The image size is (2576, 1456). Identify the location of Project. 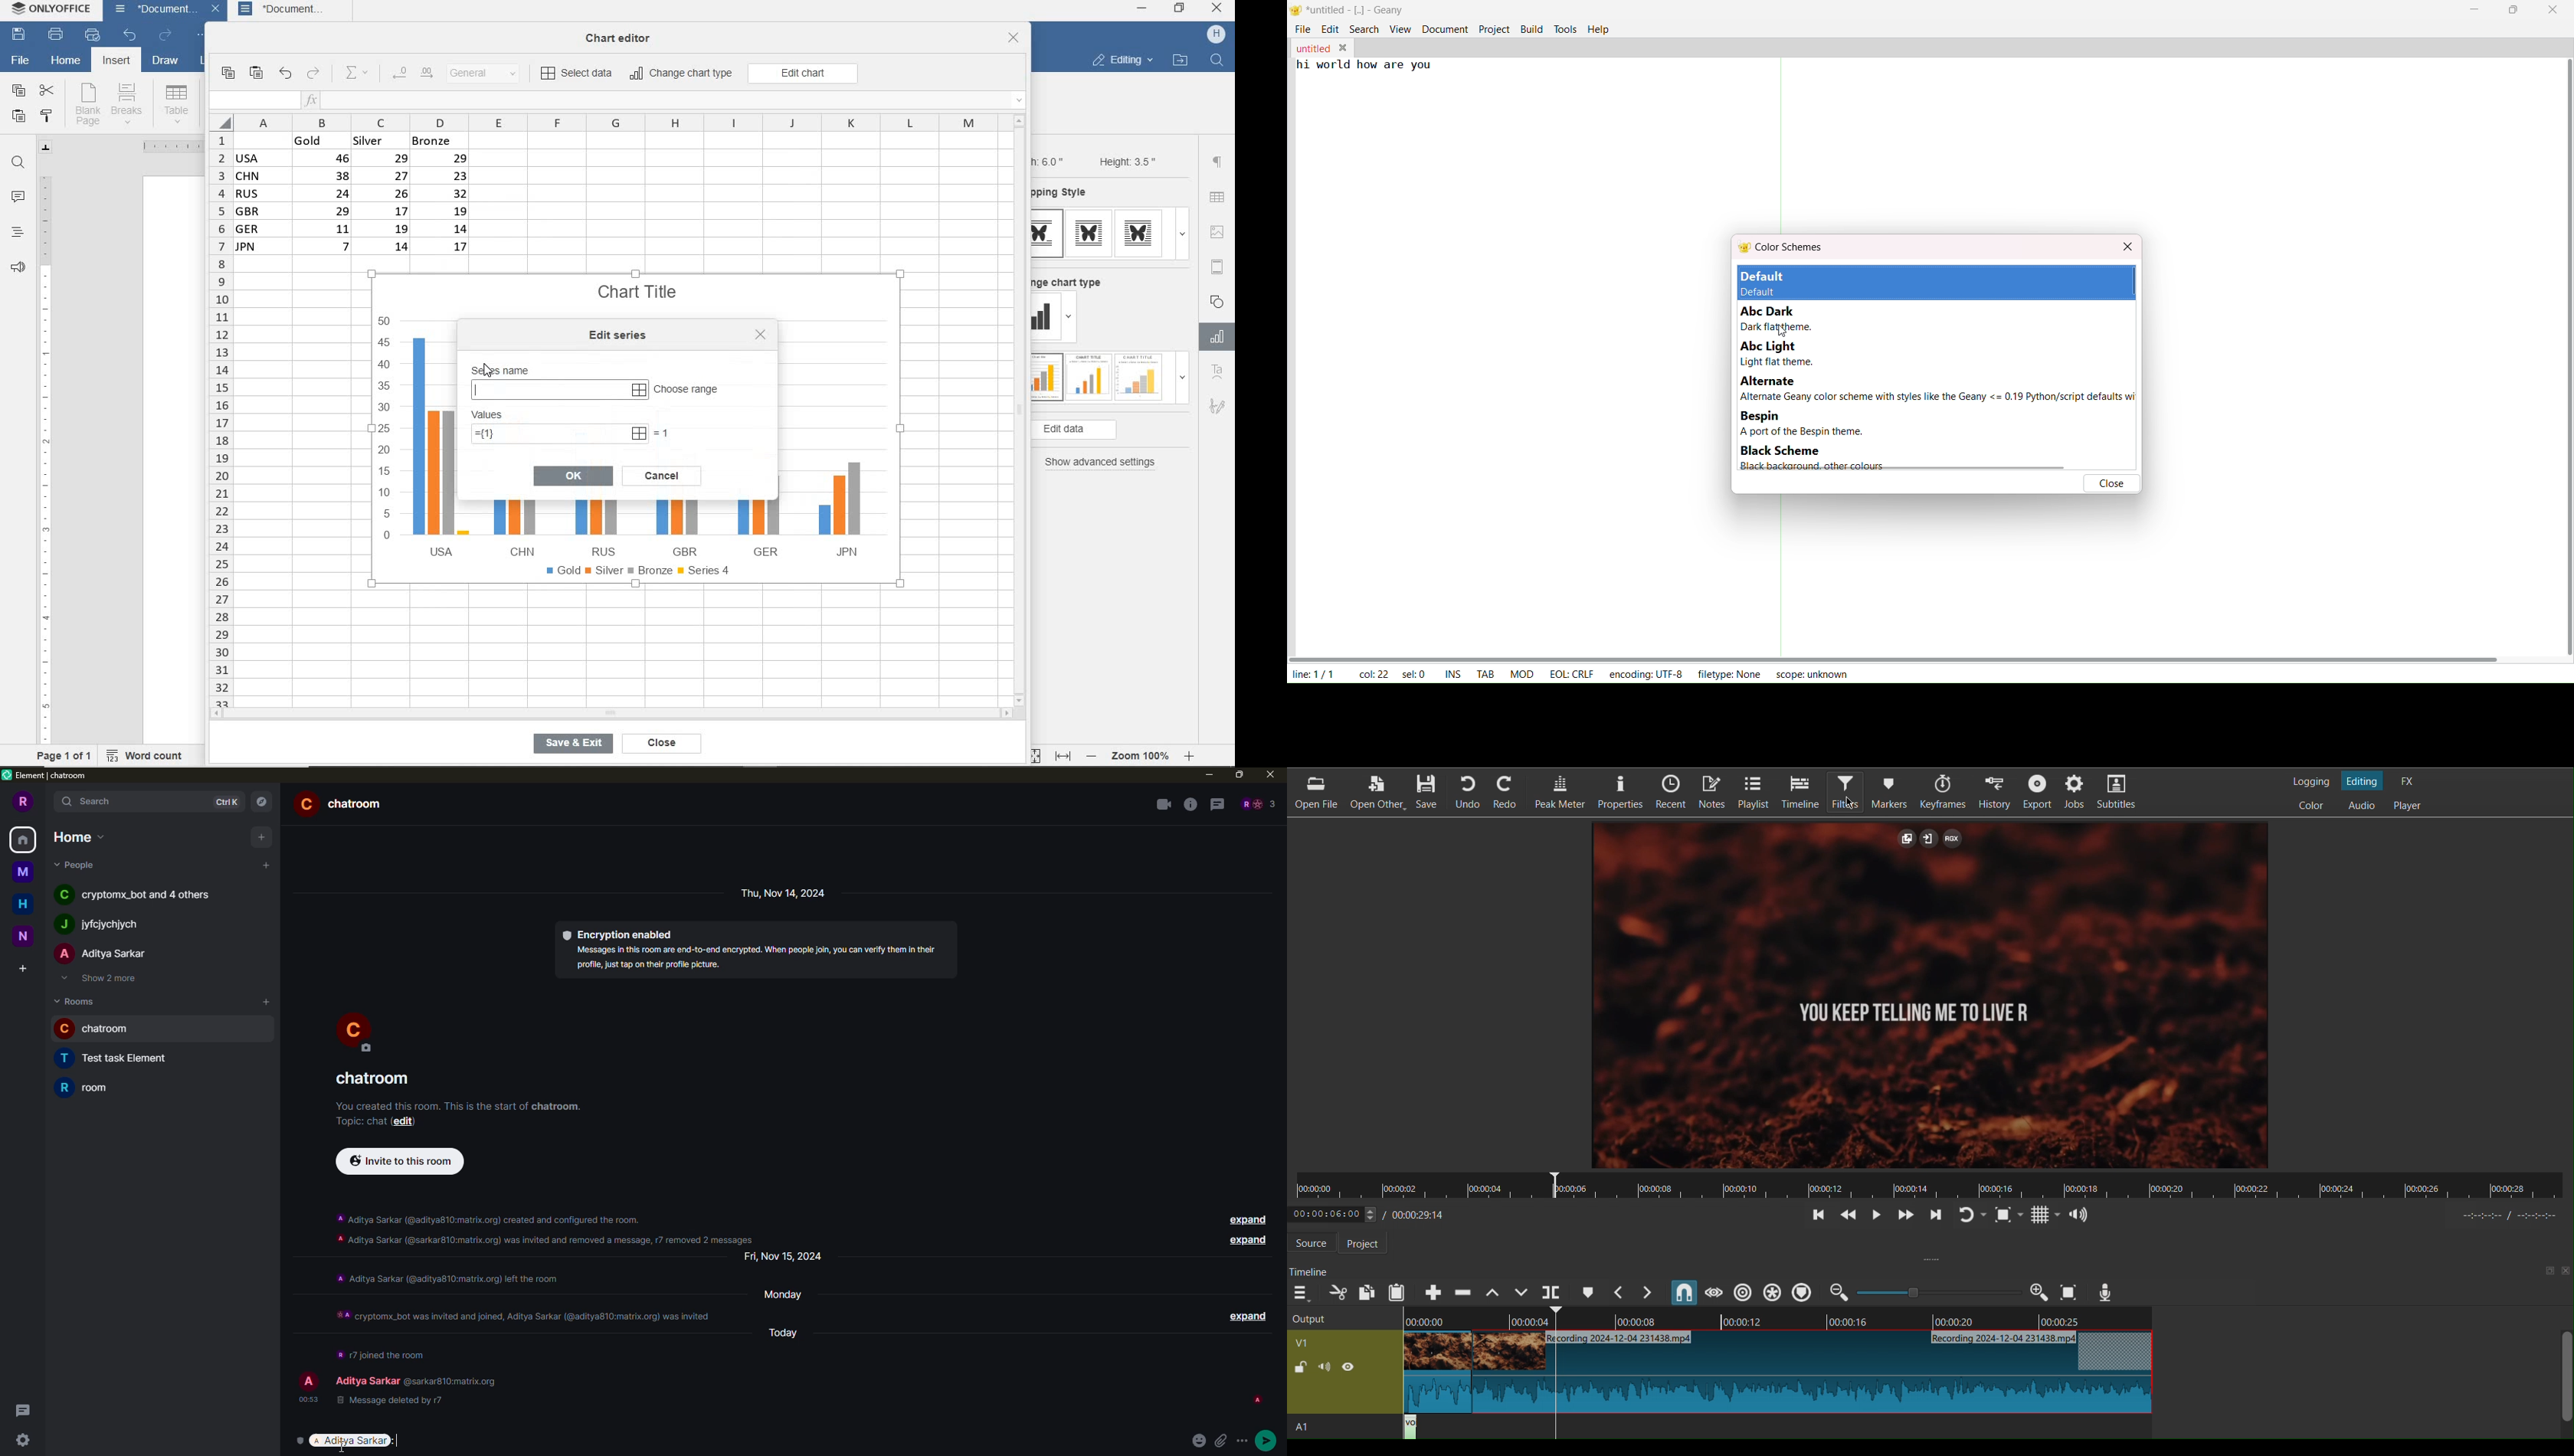
(1369, 1244).